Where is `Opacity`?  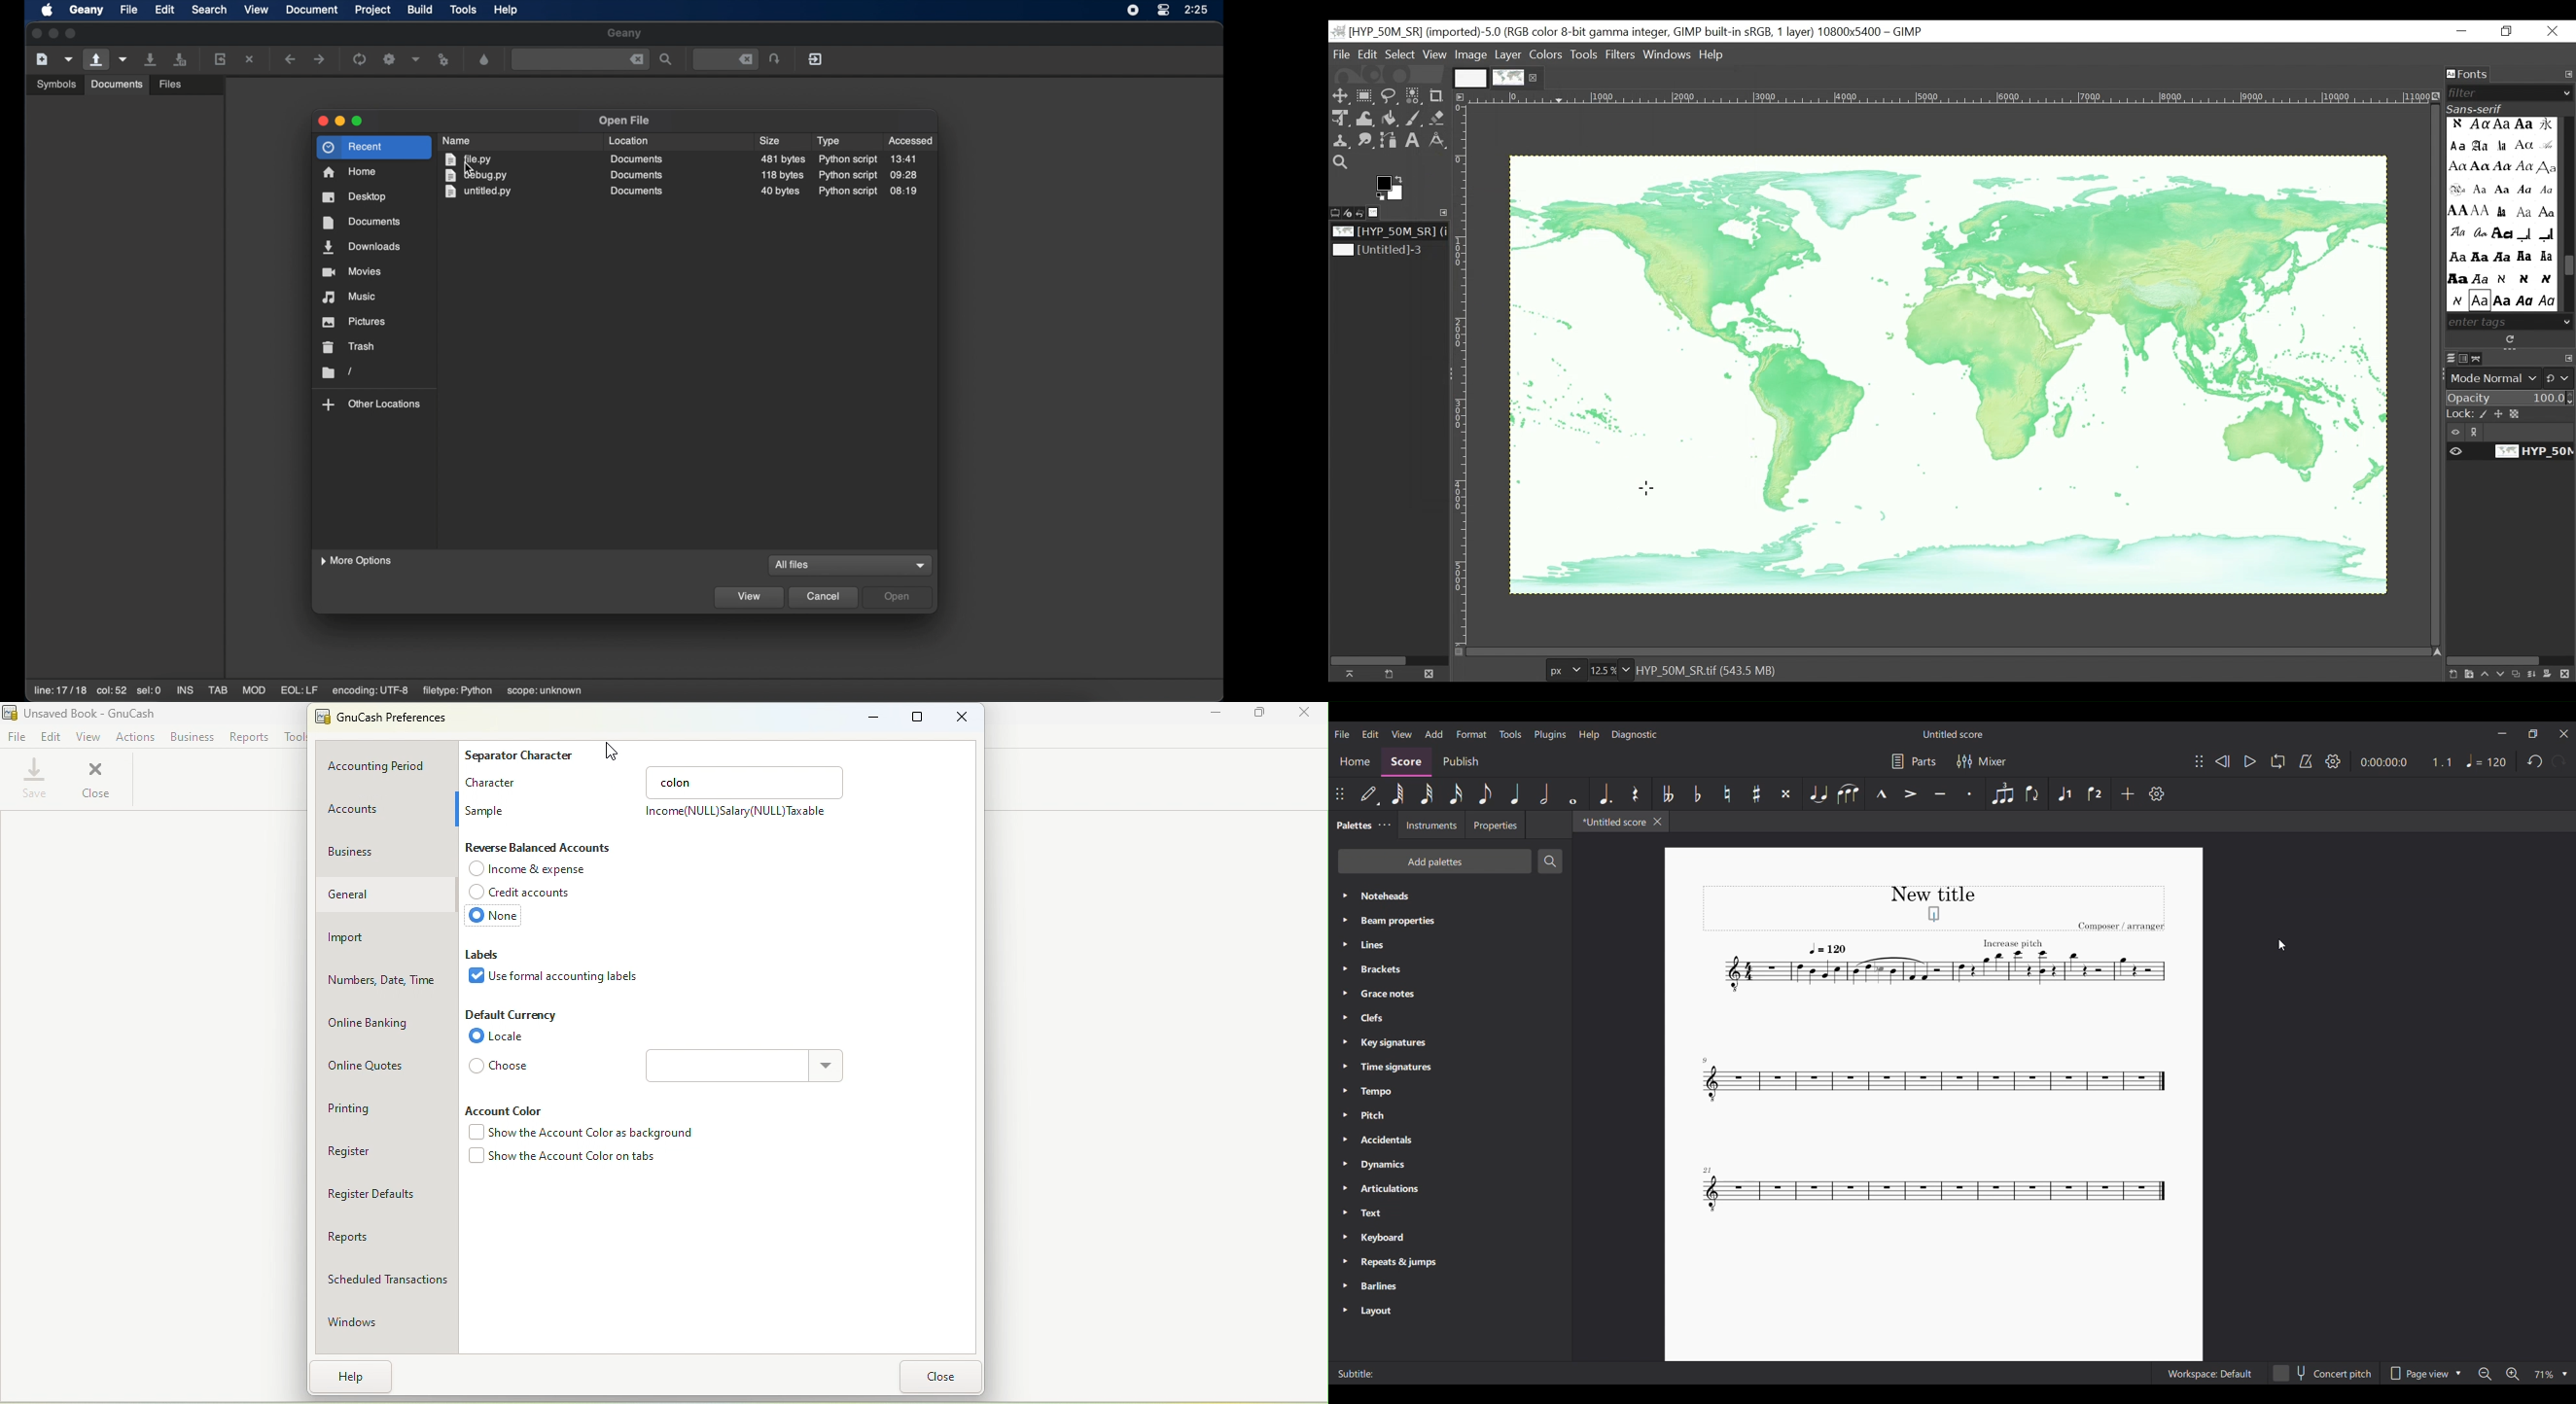 Opacity is located at coordinates (2511, 399).